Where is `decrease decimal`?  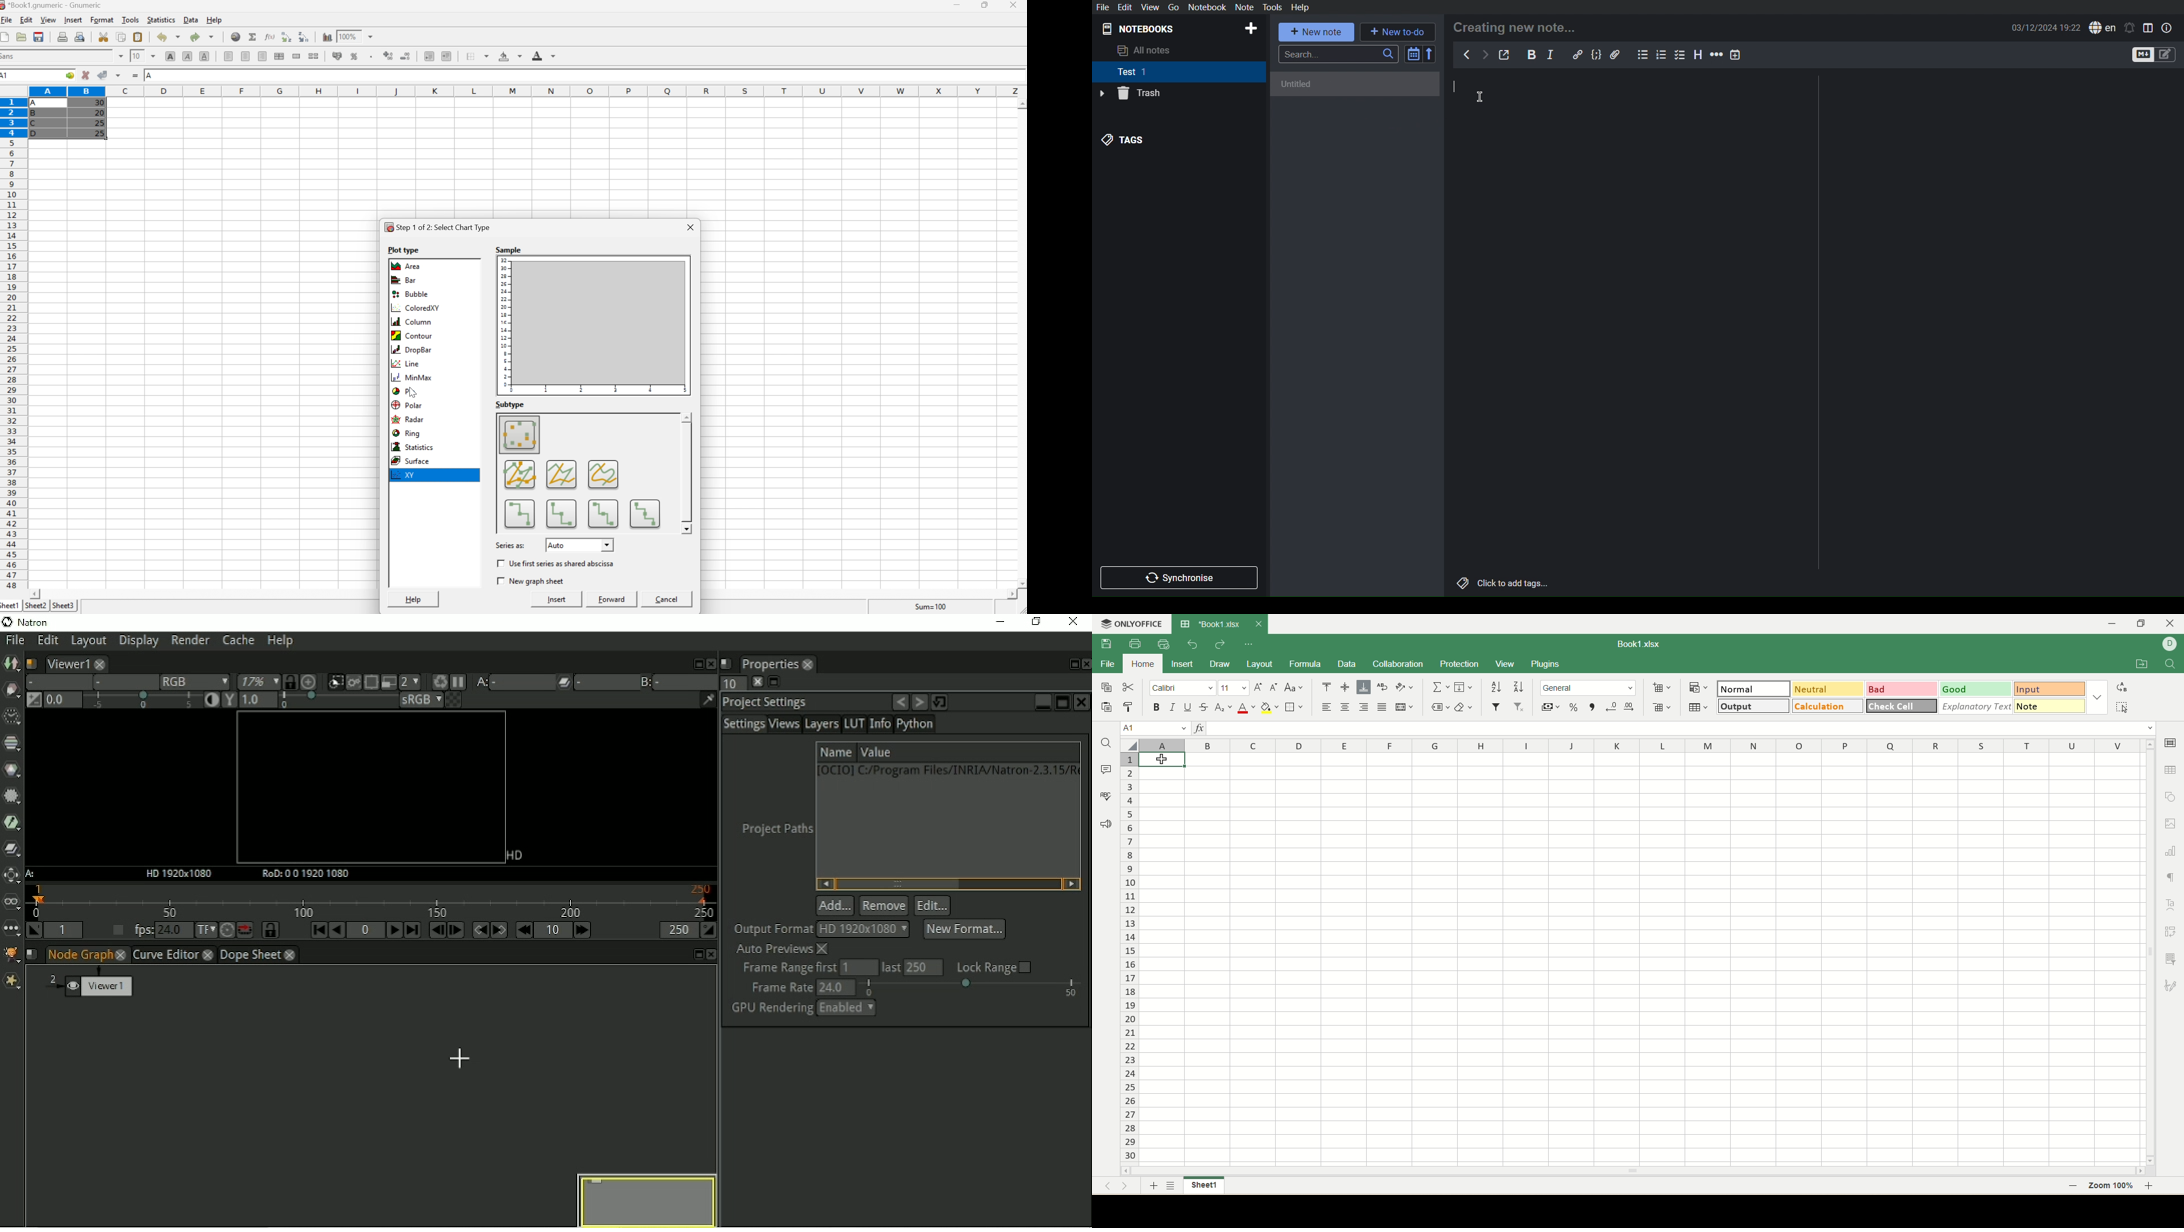
decrease decimal is located at coordinates (1609, 706).